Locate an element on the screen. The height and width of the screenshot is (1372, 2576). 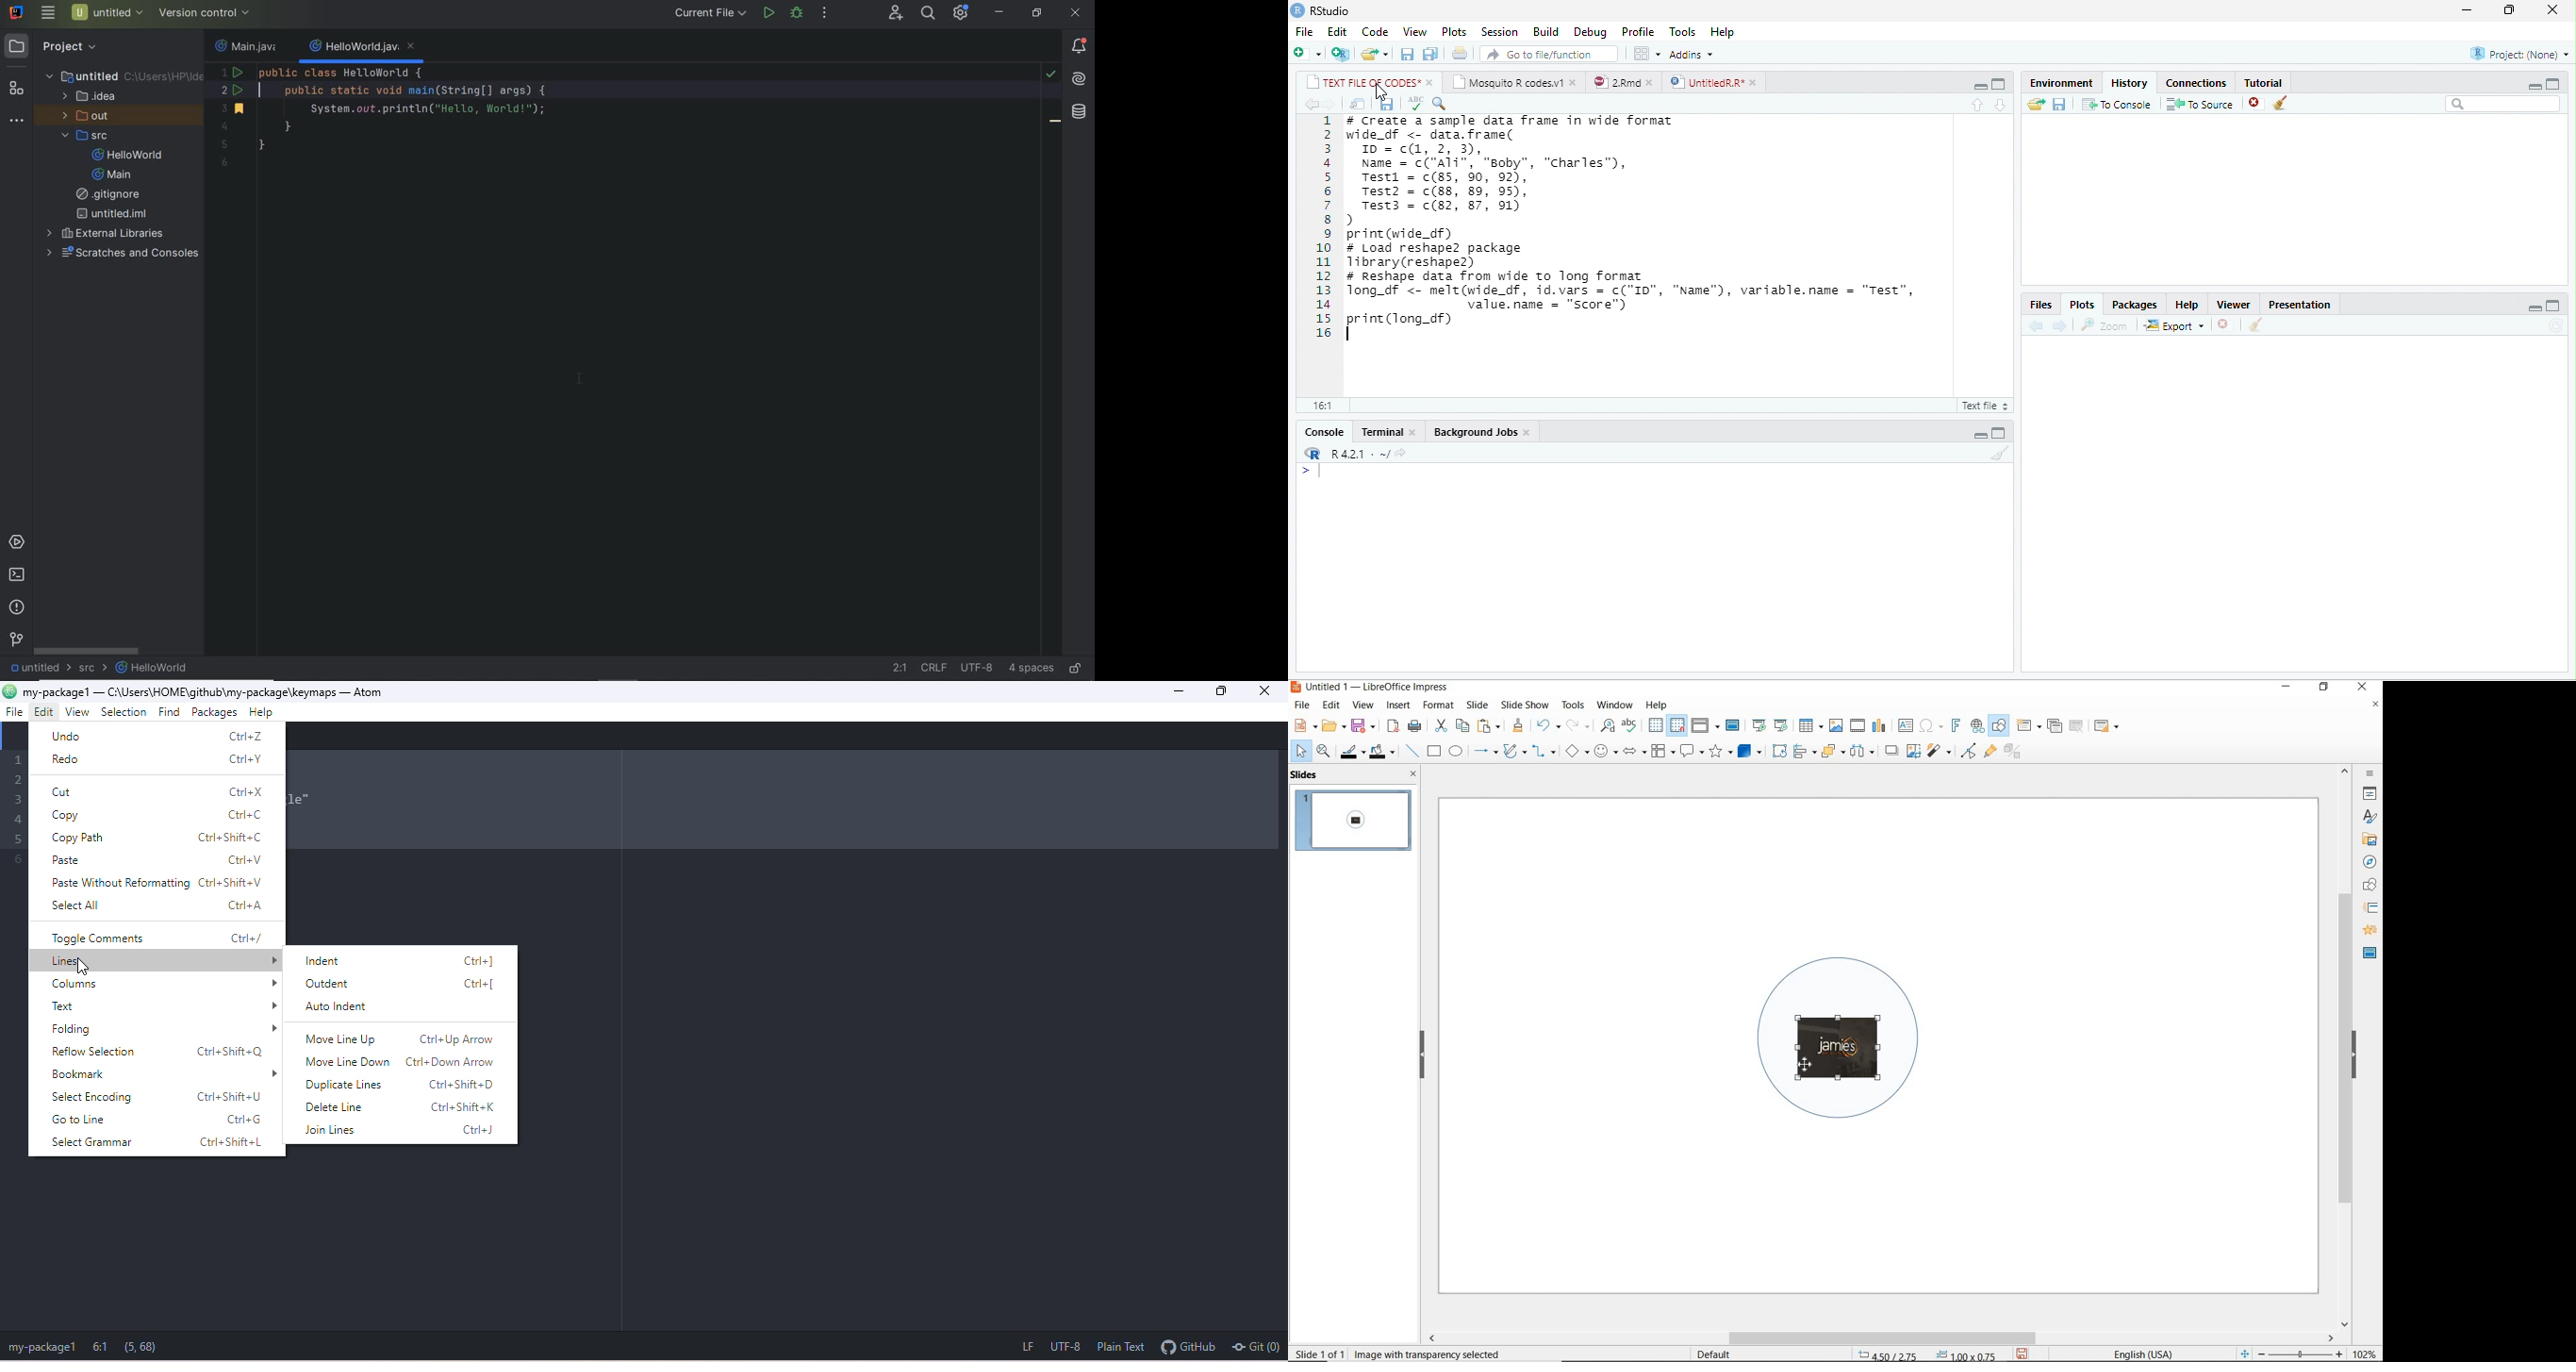
animation is located at coordinates (2368, 931).